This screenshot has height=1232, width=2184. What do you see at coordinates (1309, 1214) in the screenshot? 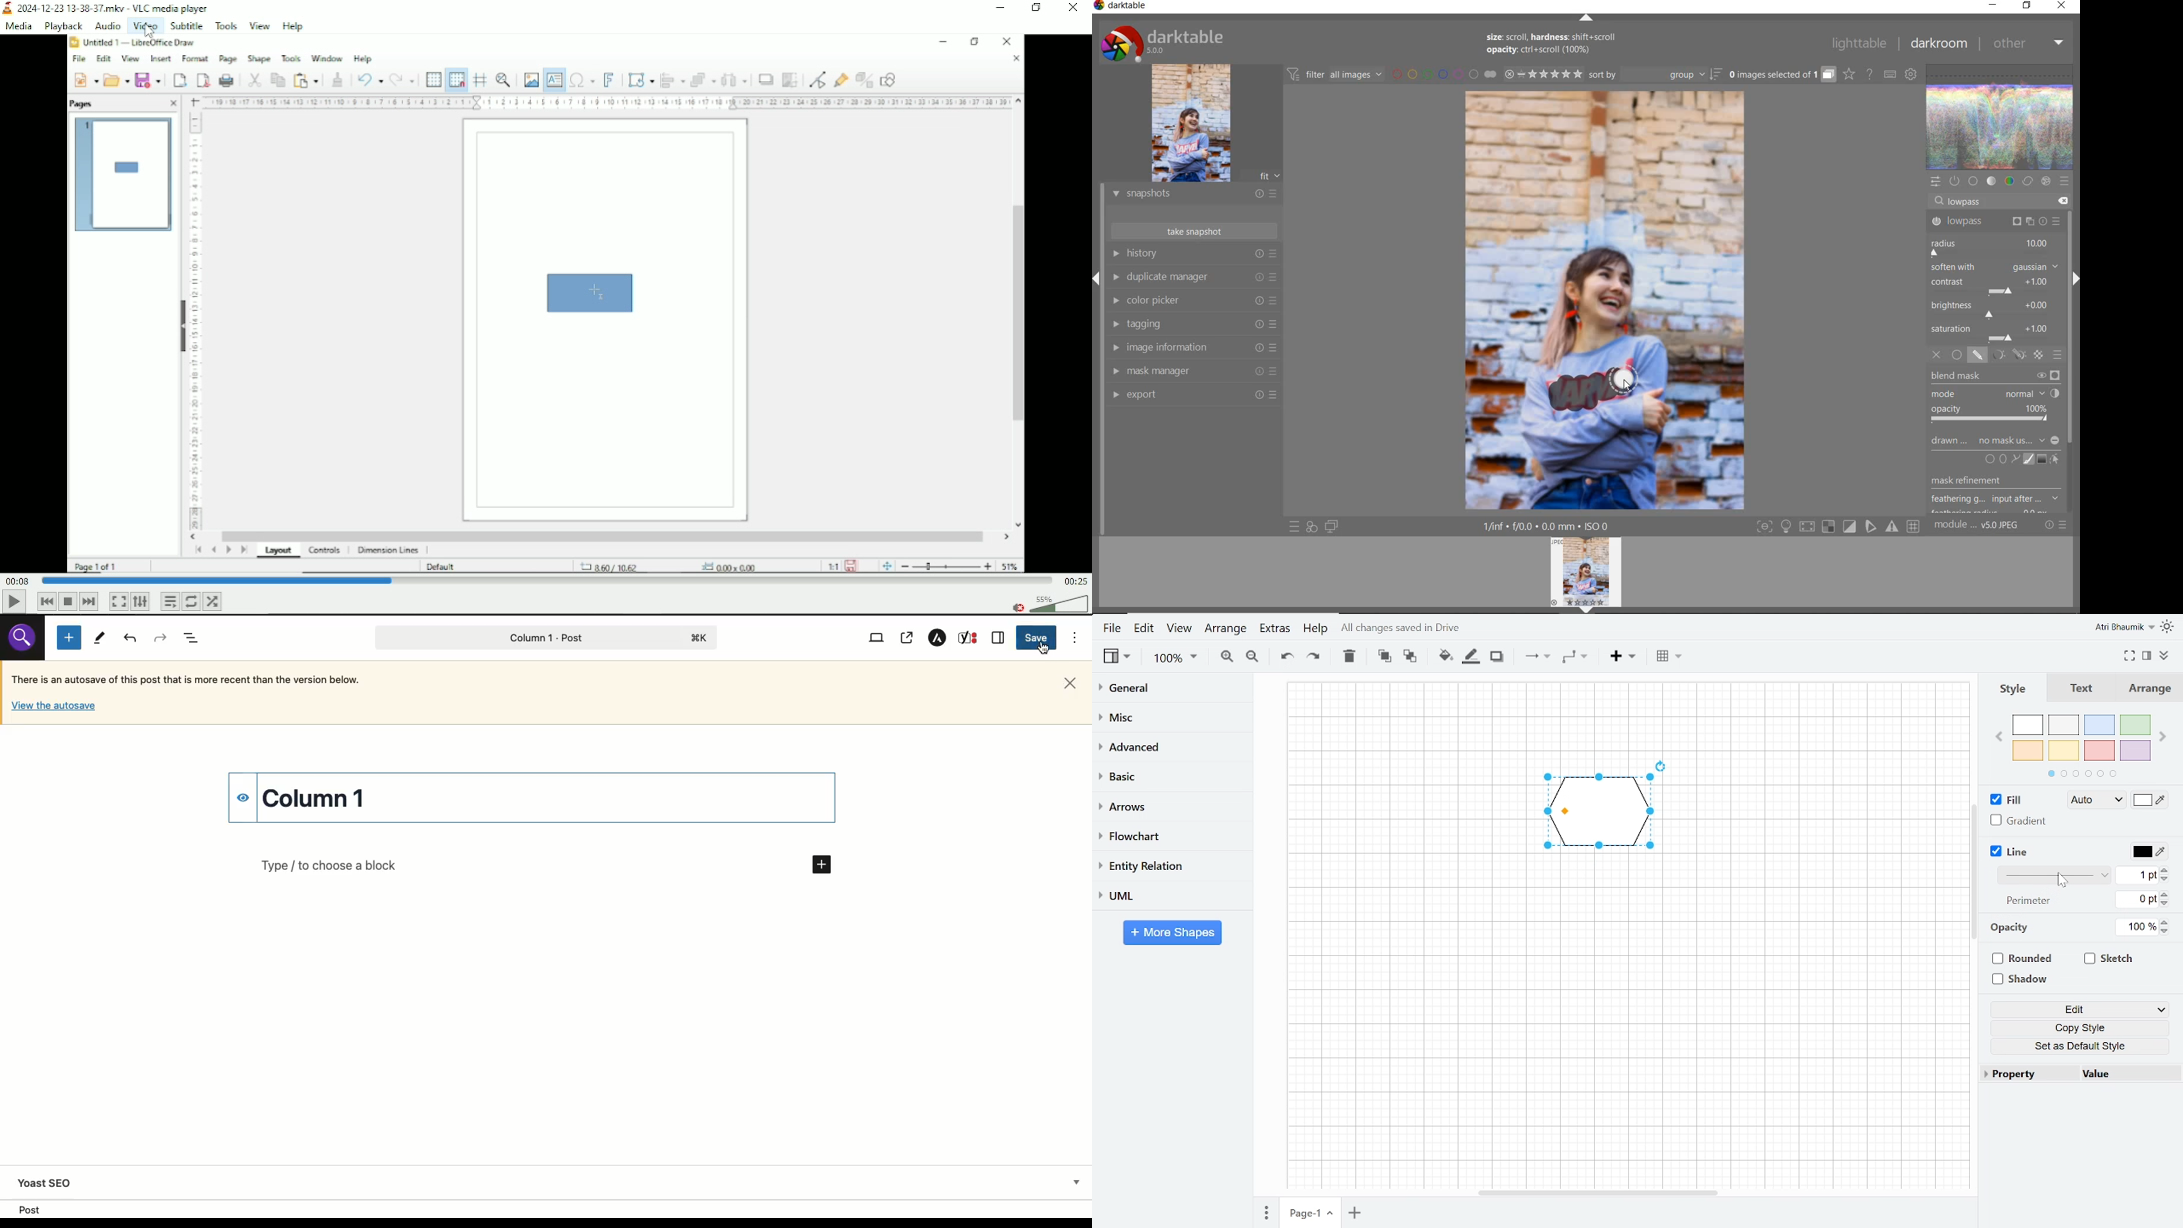
I see `Current page` at bounding box center [1309, 1214].